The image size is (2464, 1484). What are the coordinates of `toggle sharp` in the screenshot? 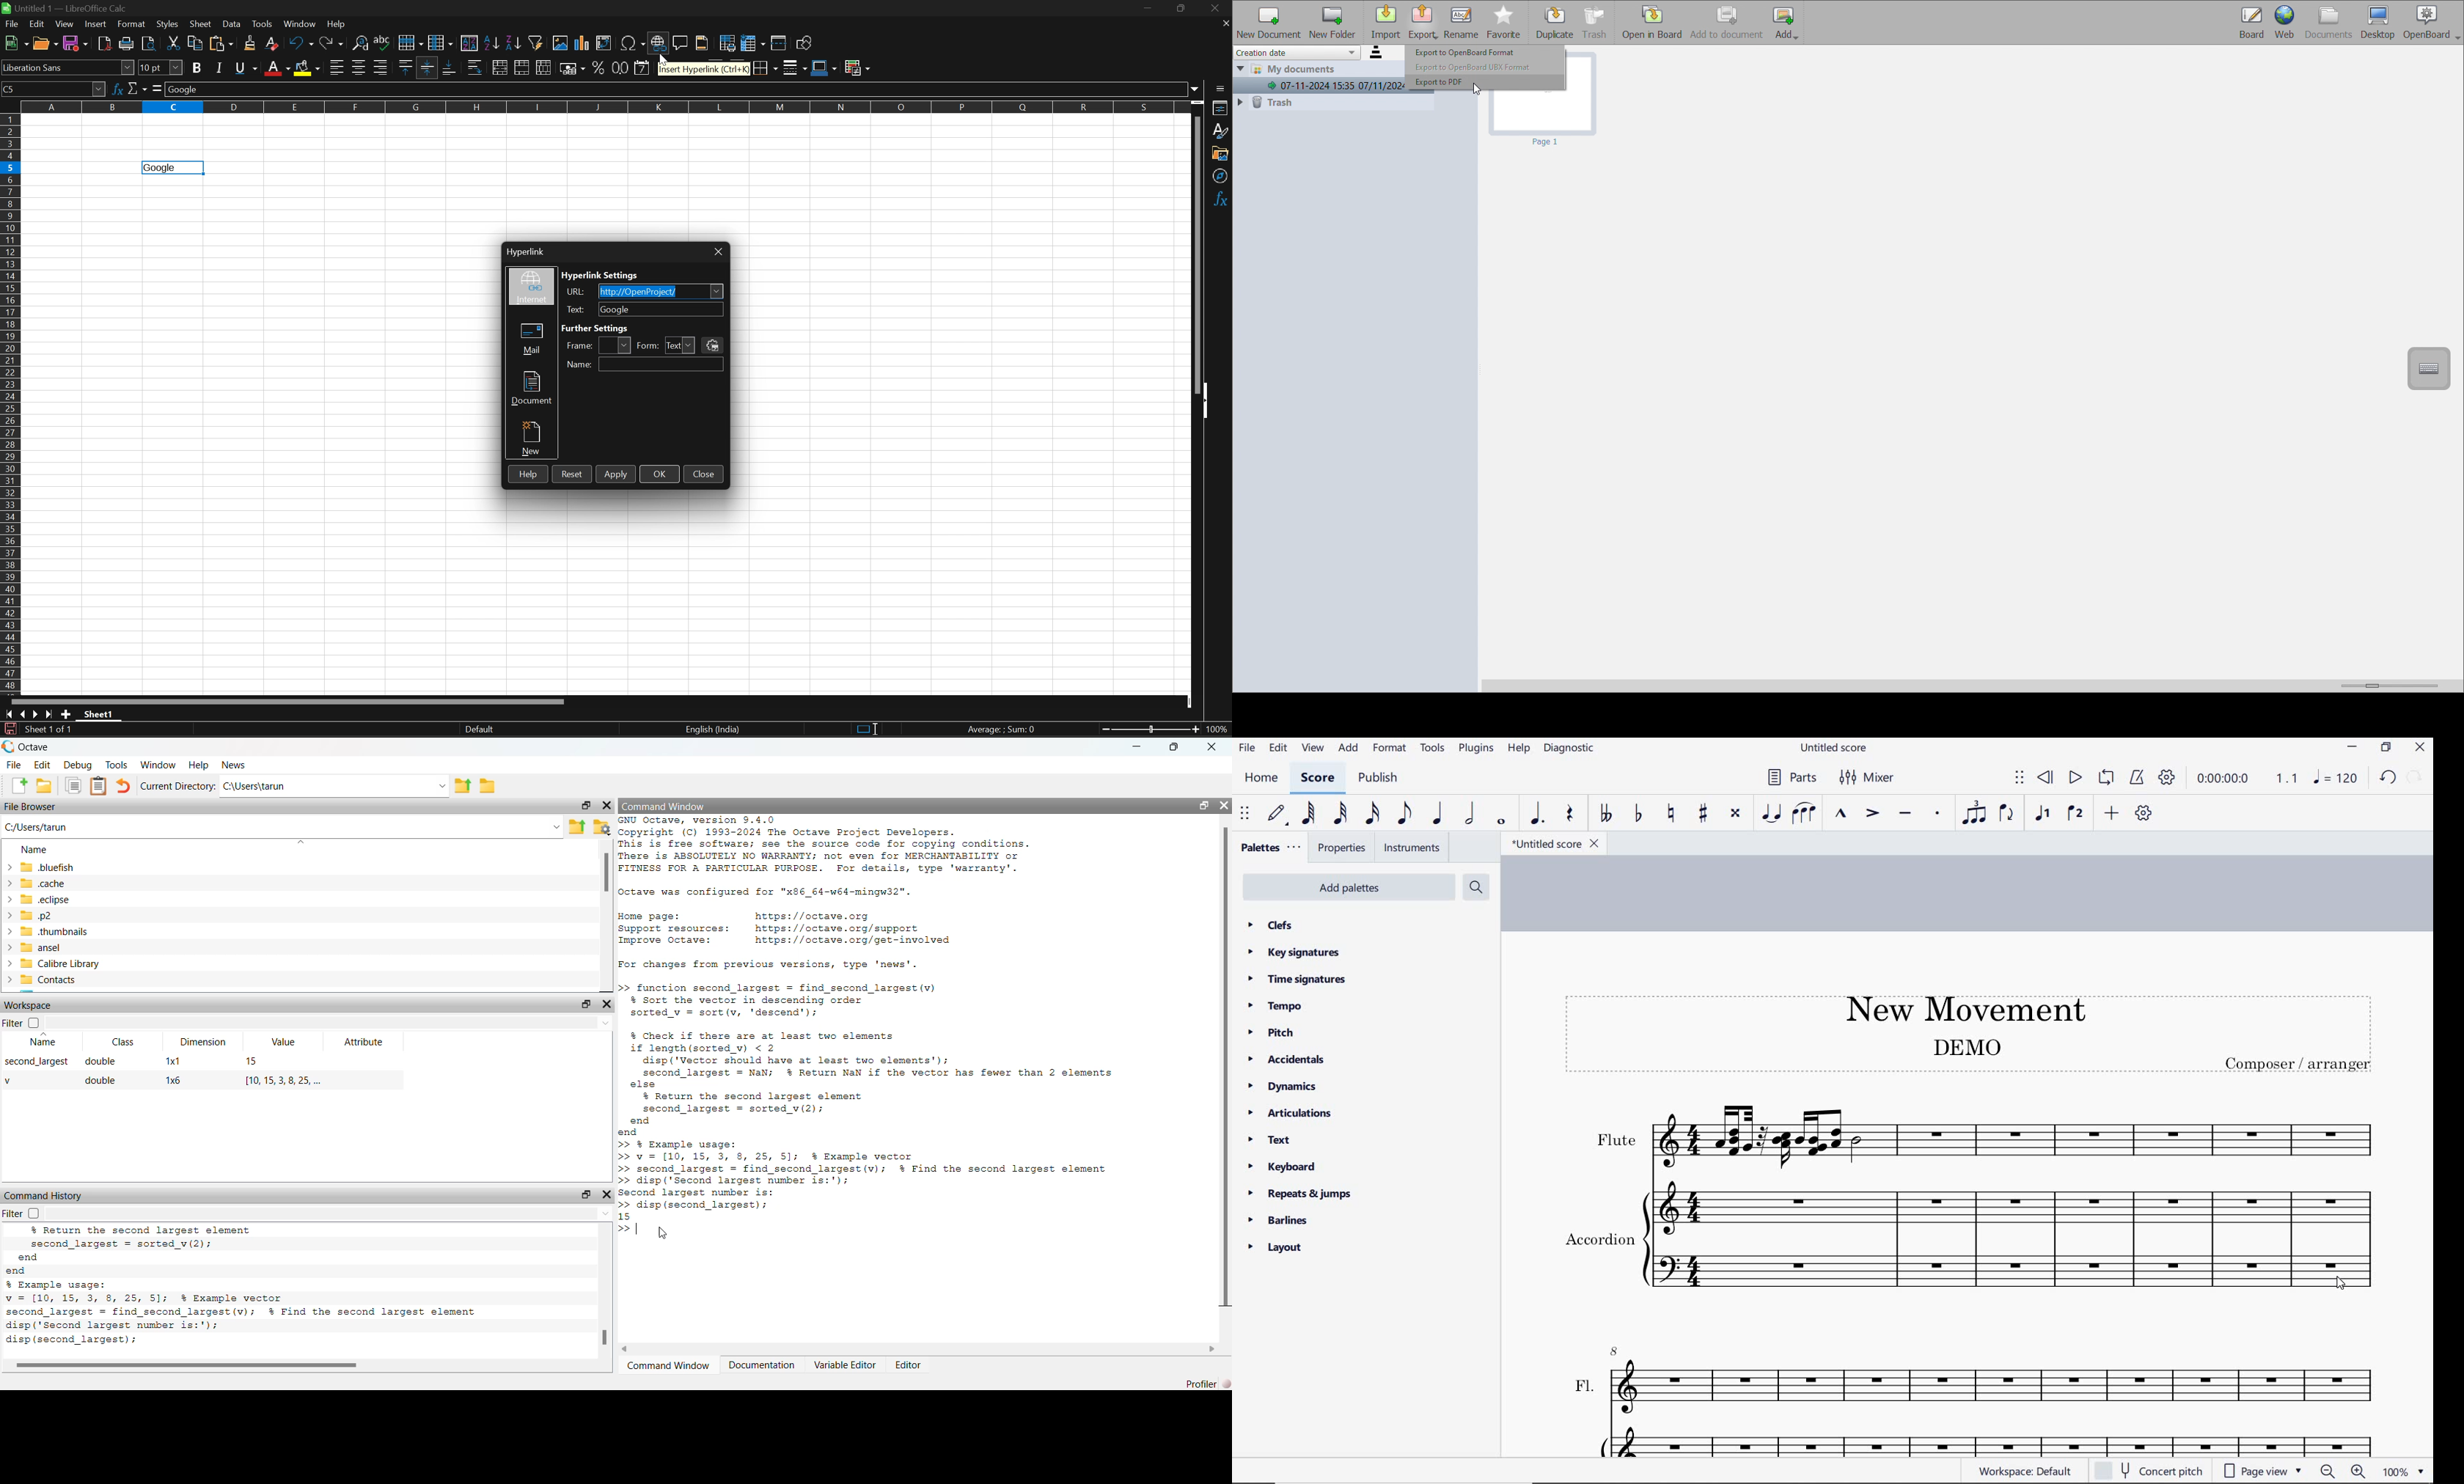 It's located at (1705, 814).